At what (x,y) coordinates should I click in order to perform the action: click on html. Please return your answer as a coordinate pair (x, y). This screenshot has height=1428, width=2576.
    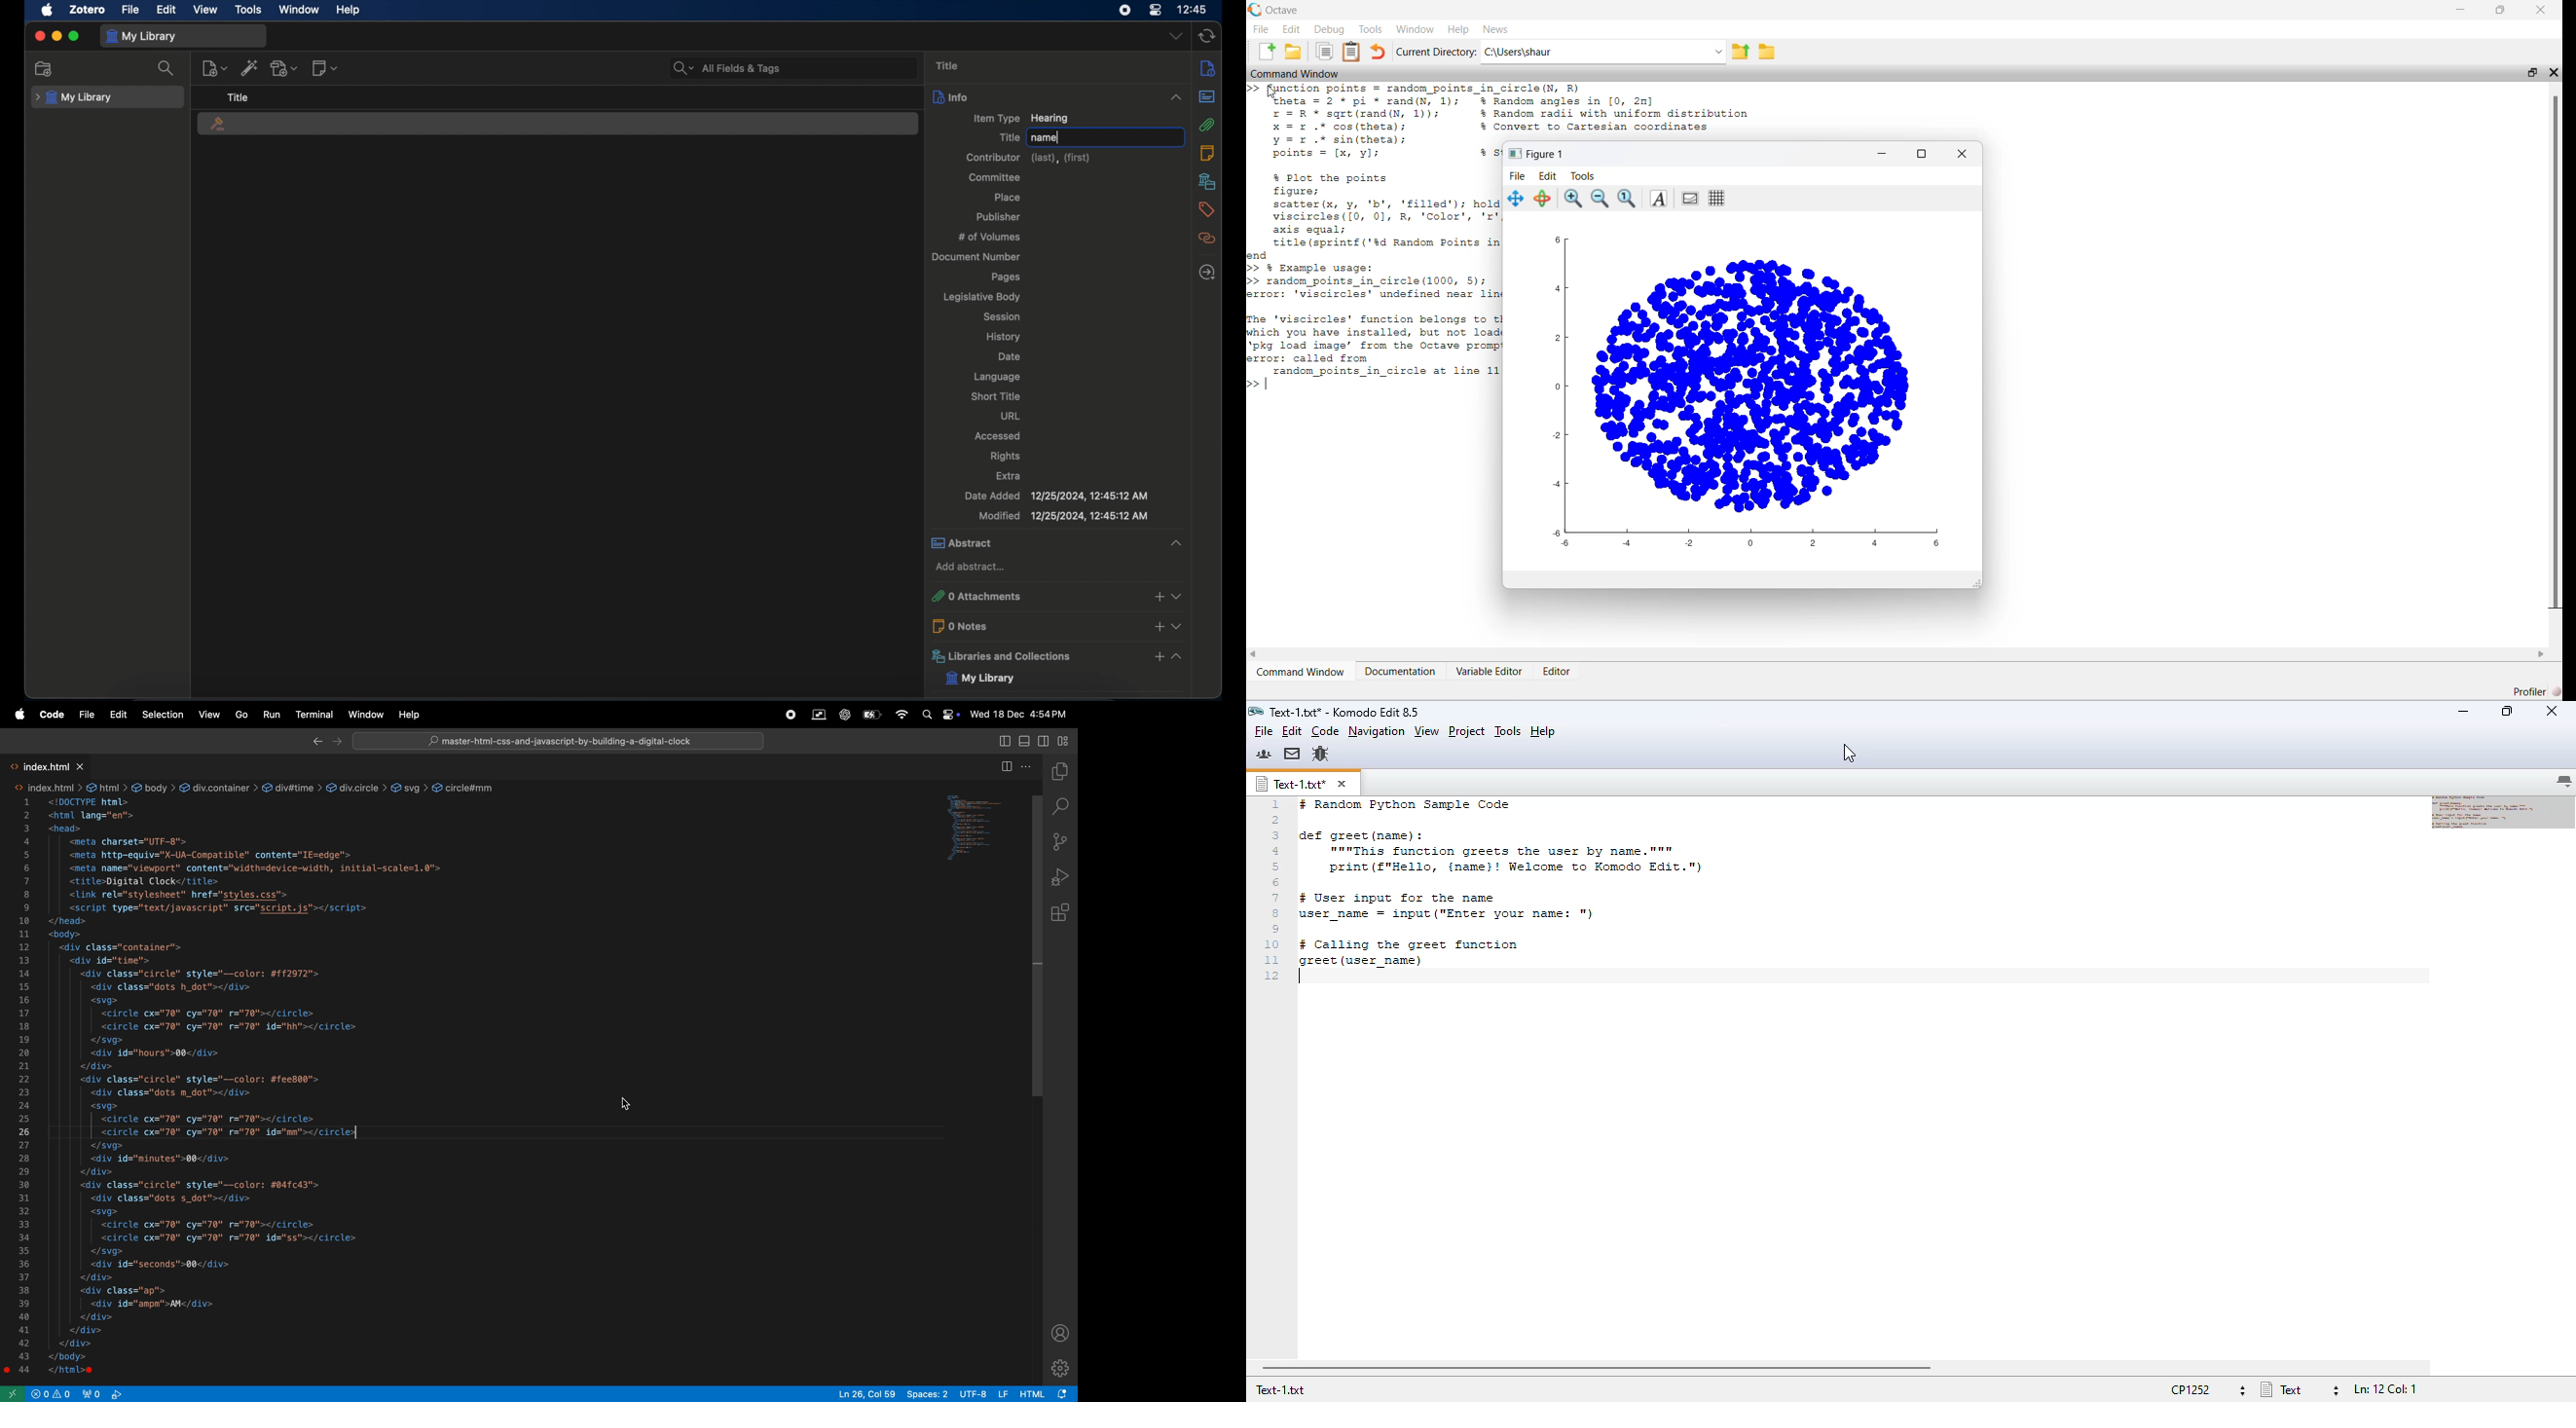
    Looking at the image, I should click on (1046, 1393).